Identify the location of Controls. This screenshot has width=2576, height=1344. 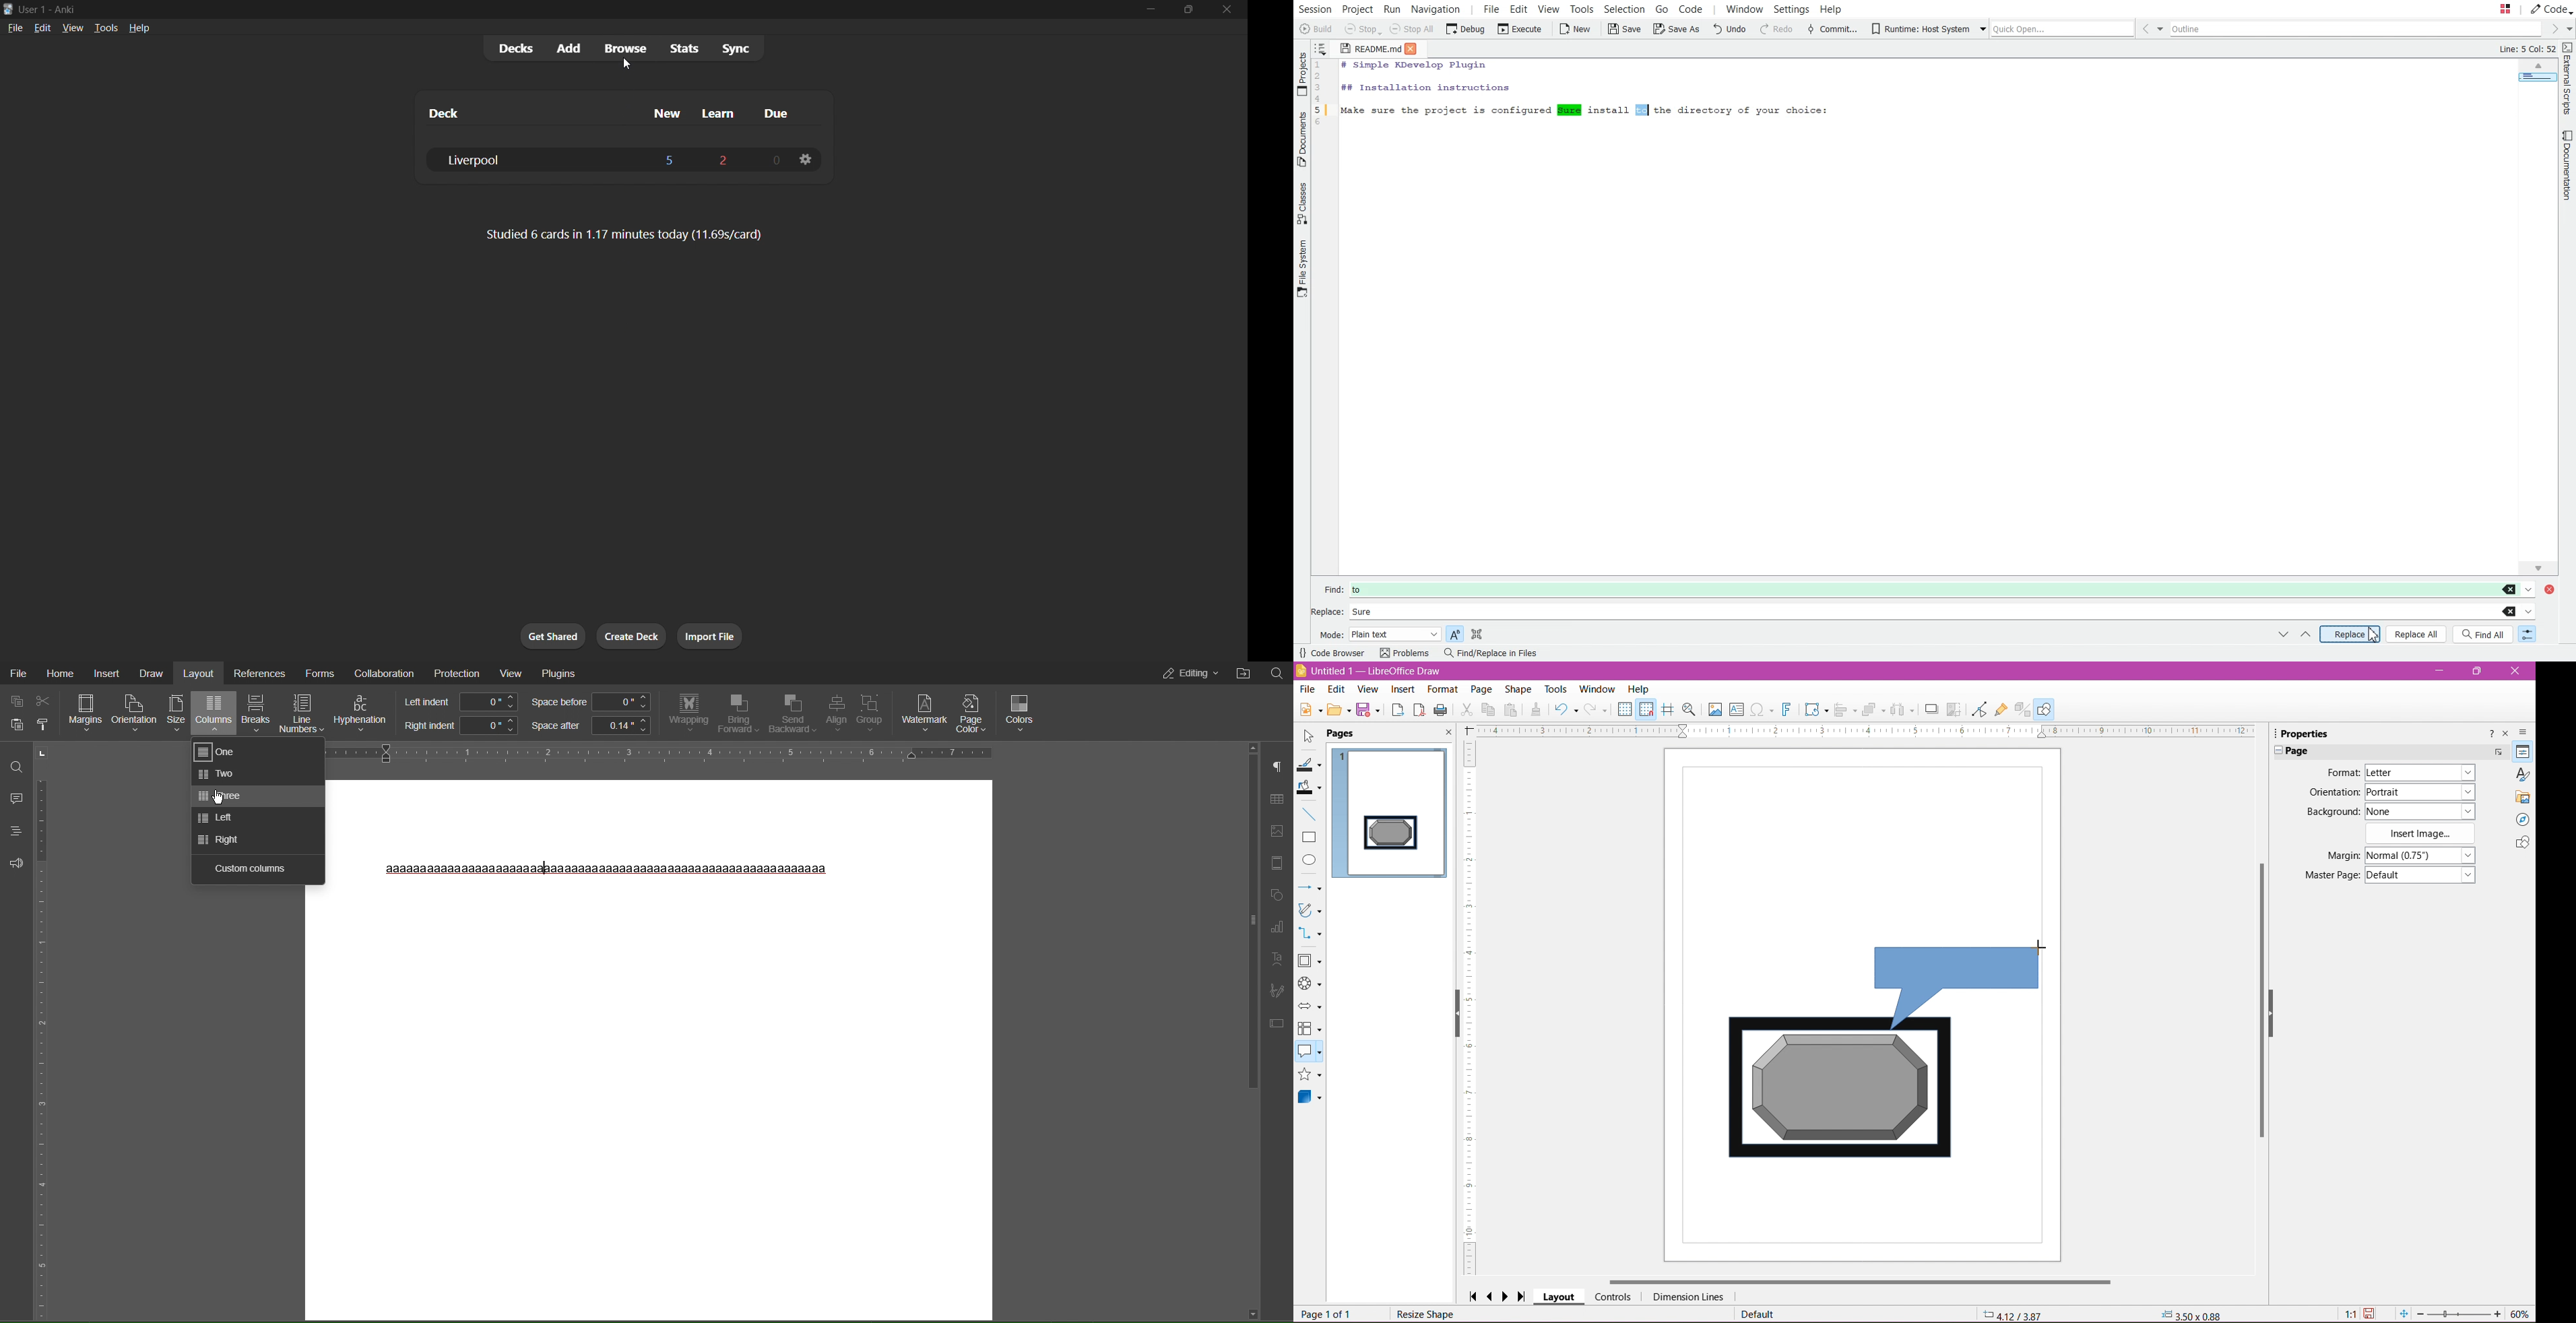
(1613, 1296).